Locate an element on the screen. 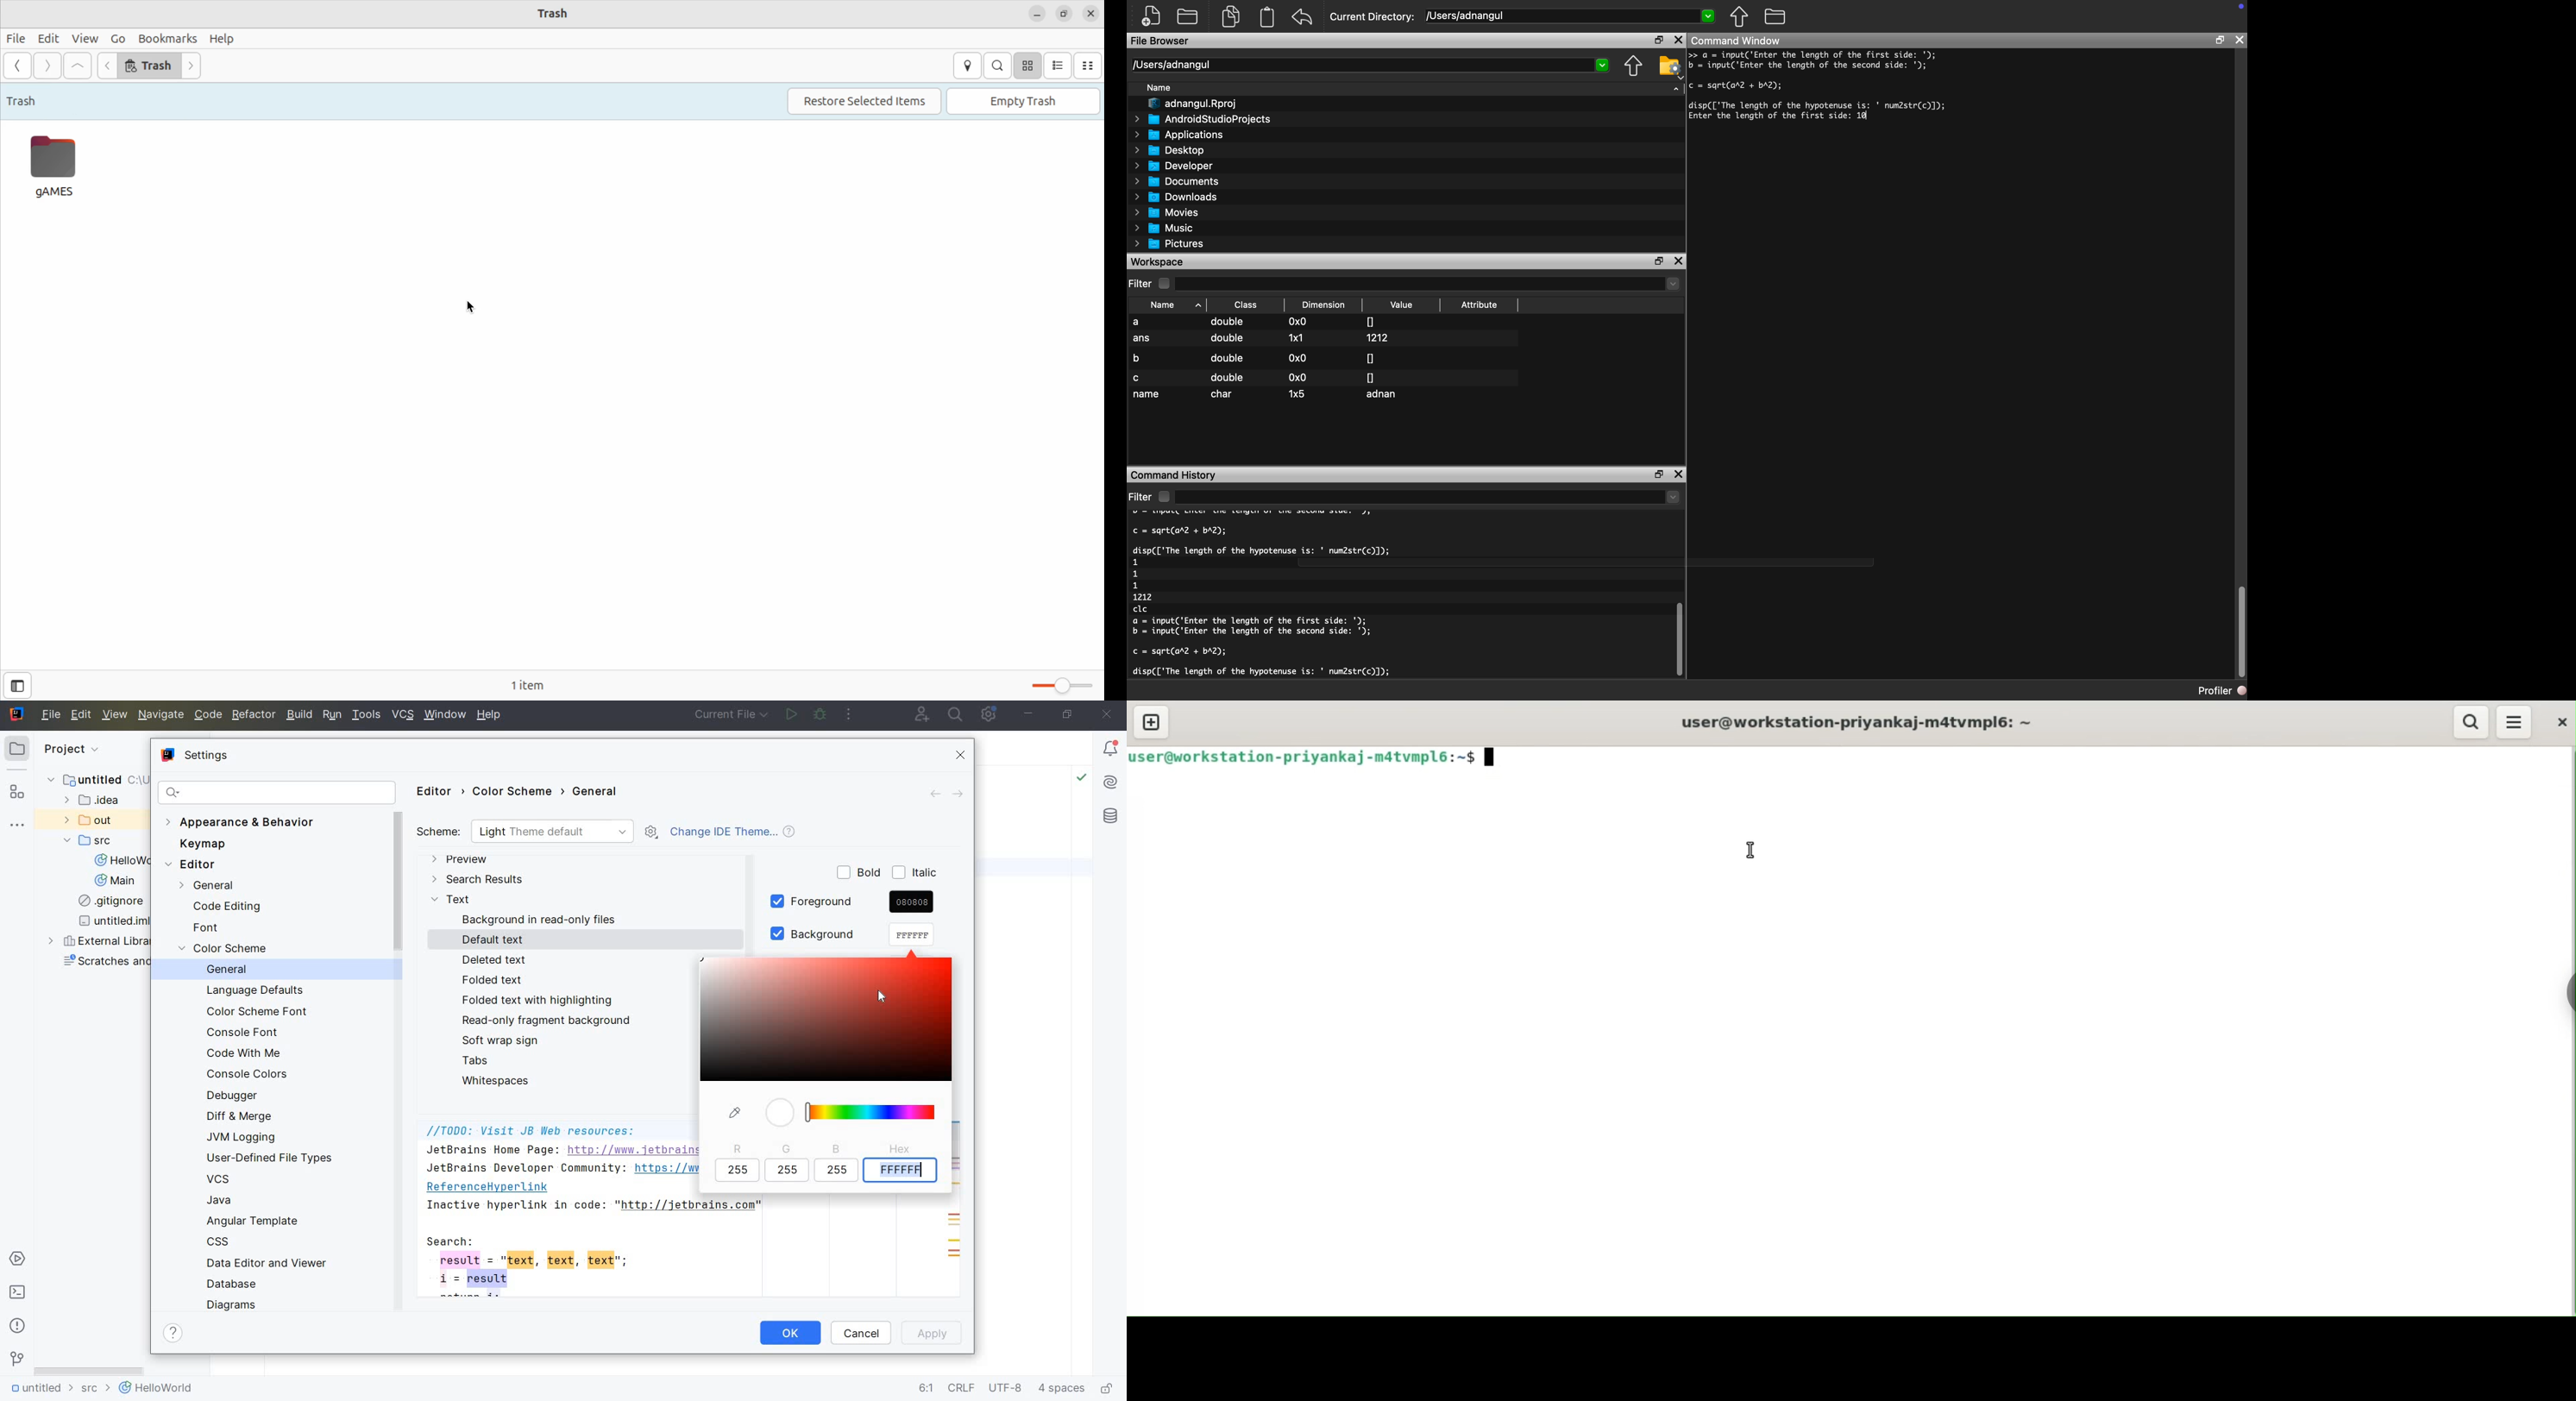 This screenshot has width=2576, height=1428. restore down is located at coordinates (1070, 715).